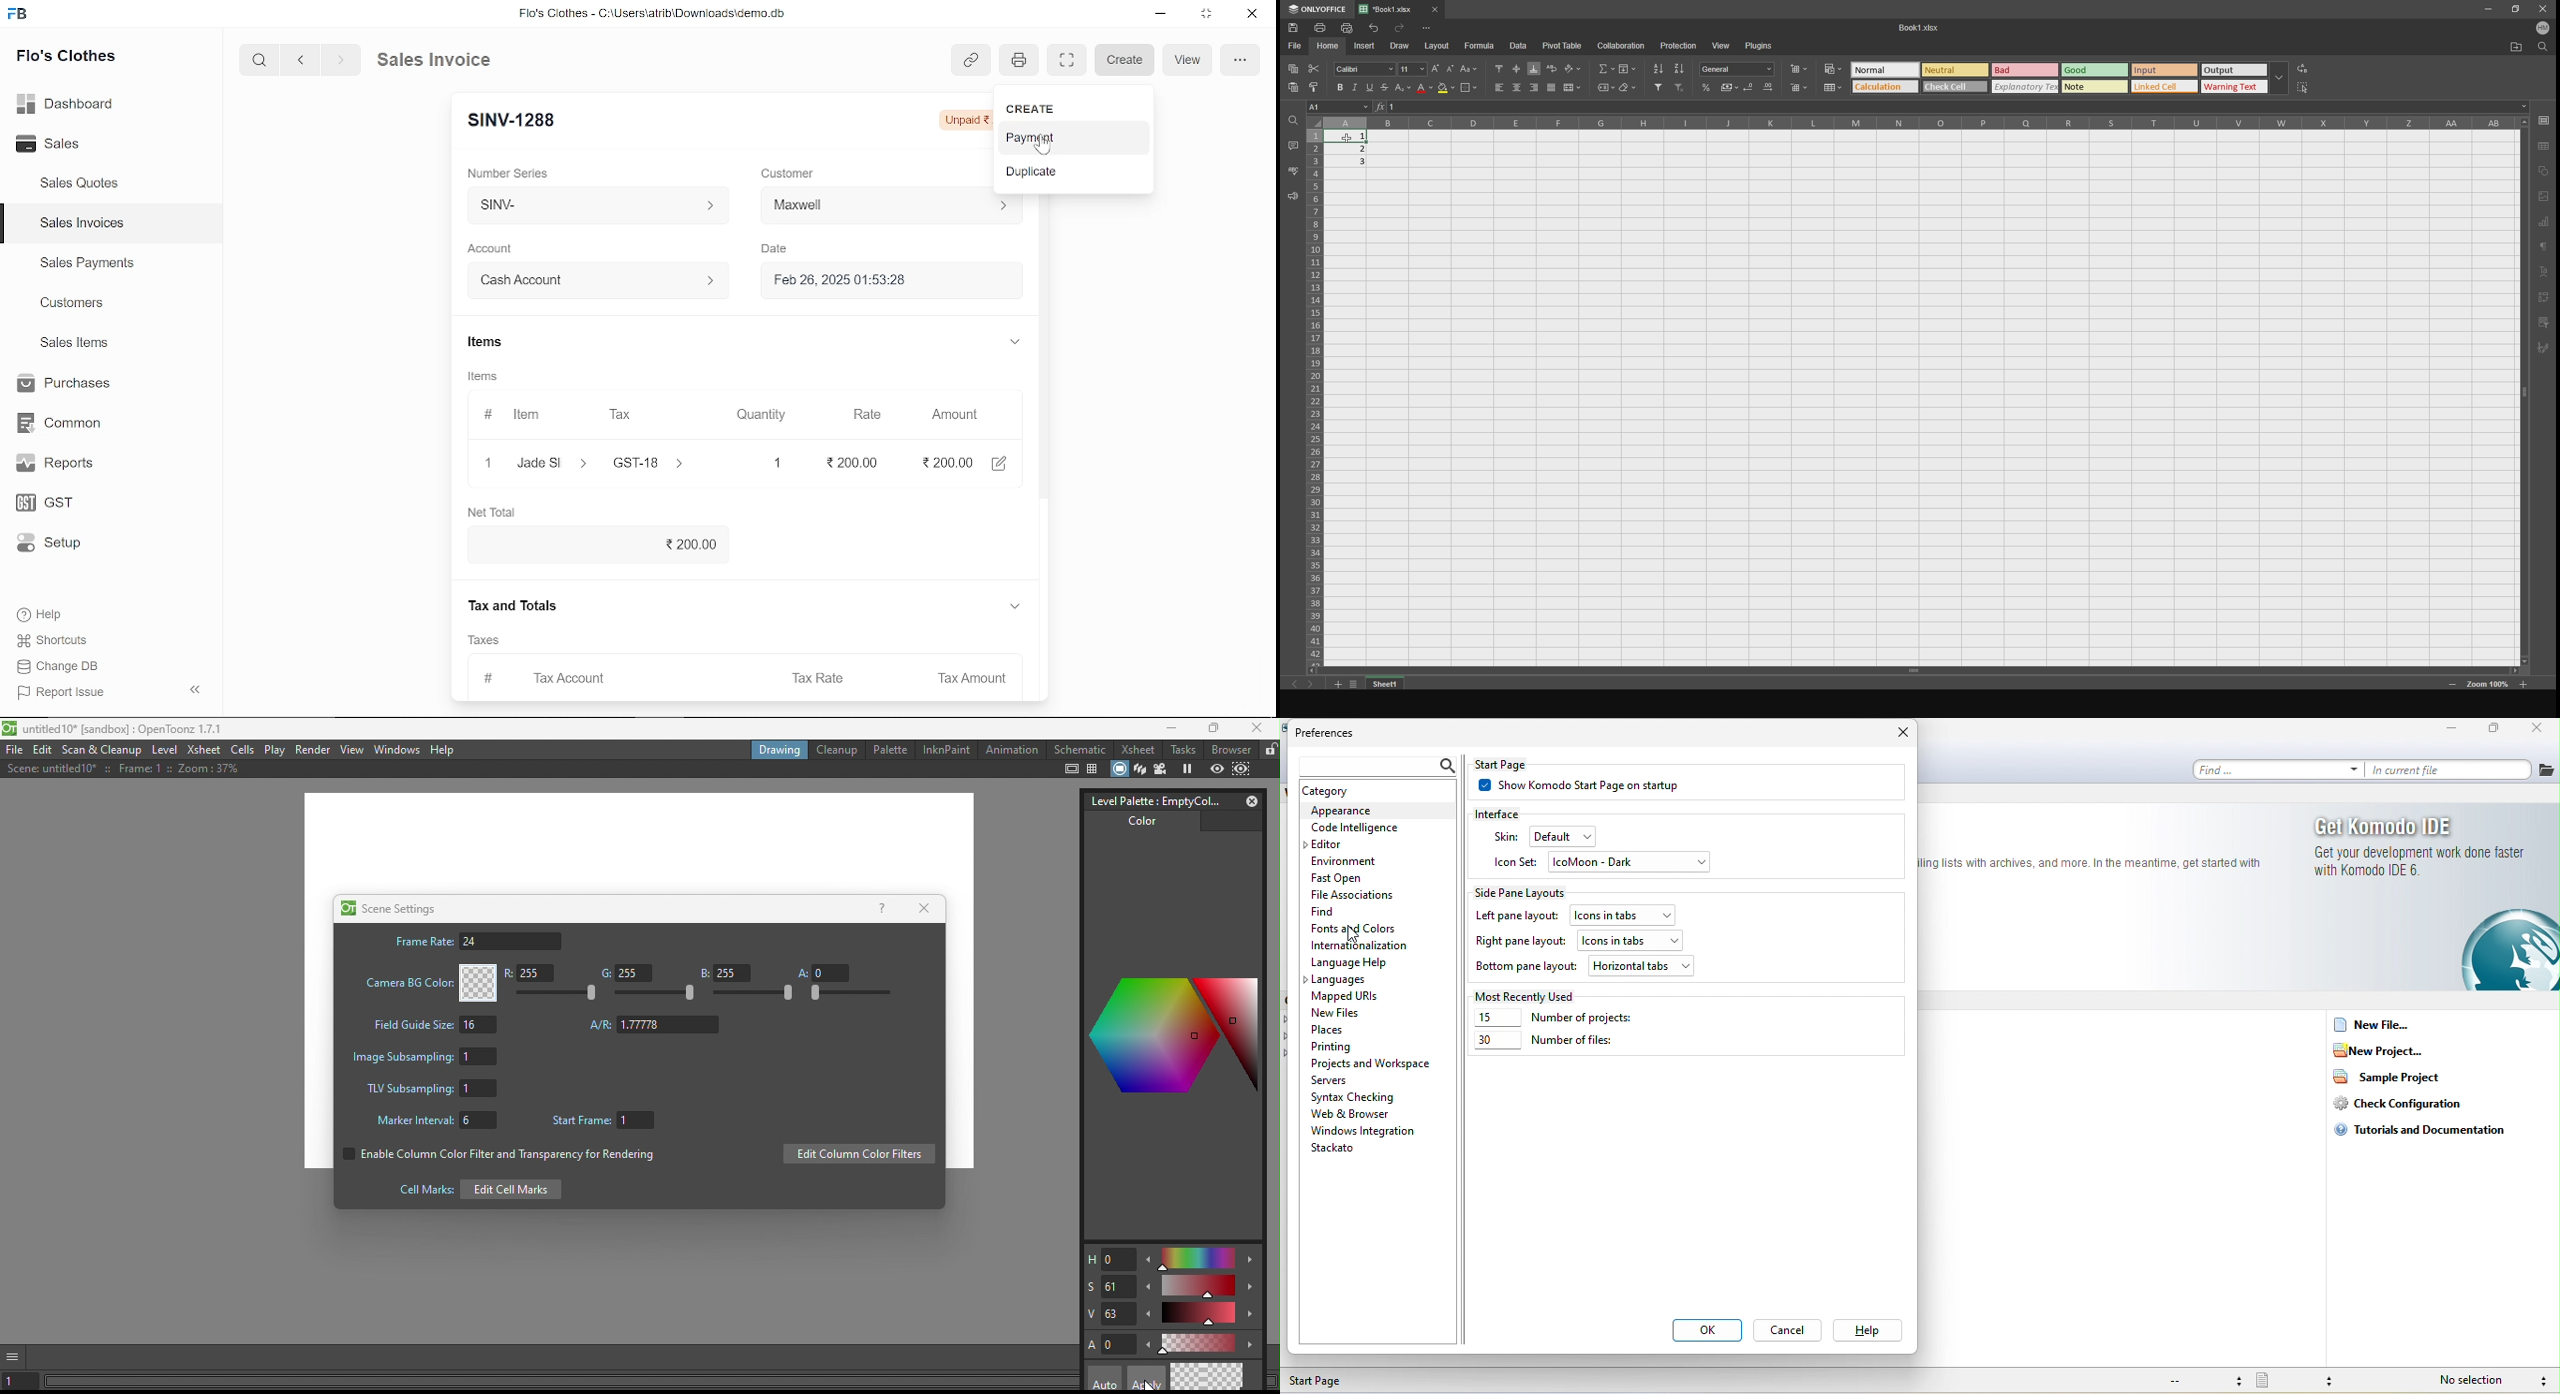 This screenshot has height=1400, width=2576. I want to click on Current style, so click(1189, 1378).